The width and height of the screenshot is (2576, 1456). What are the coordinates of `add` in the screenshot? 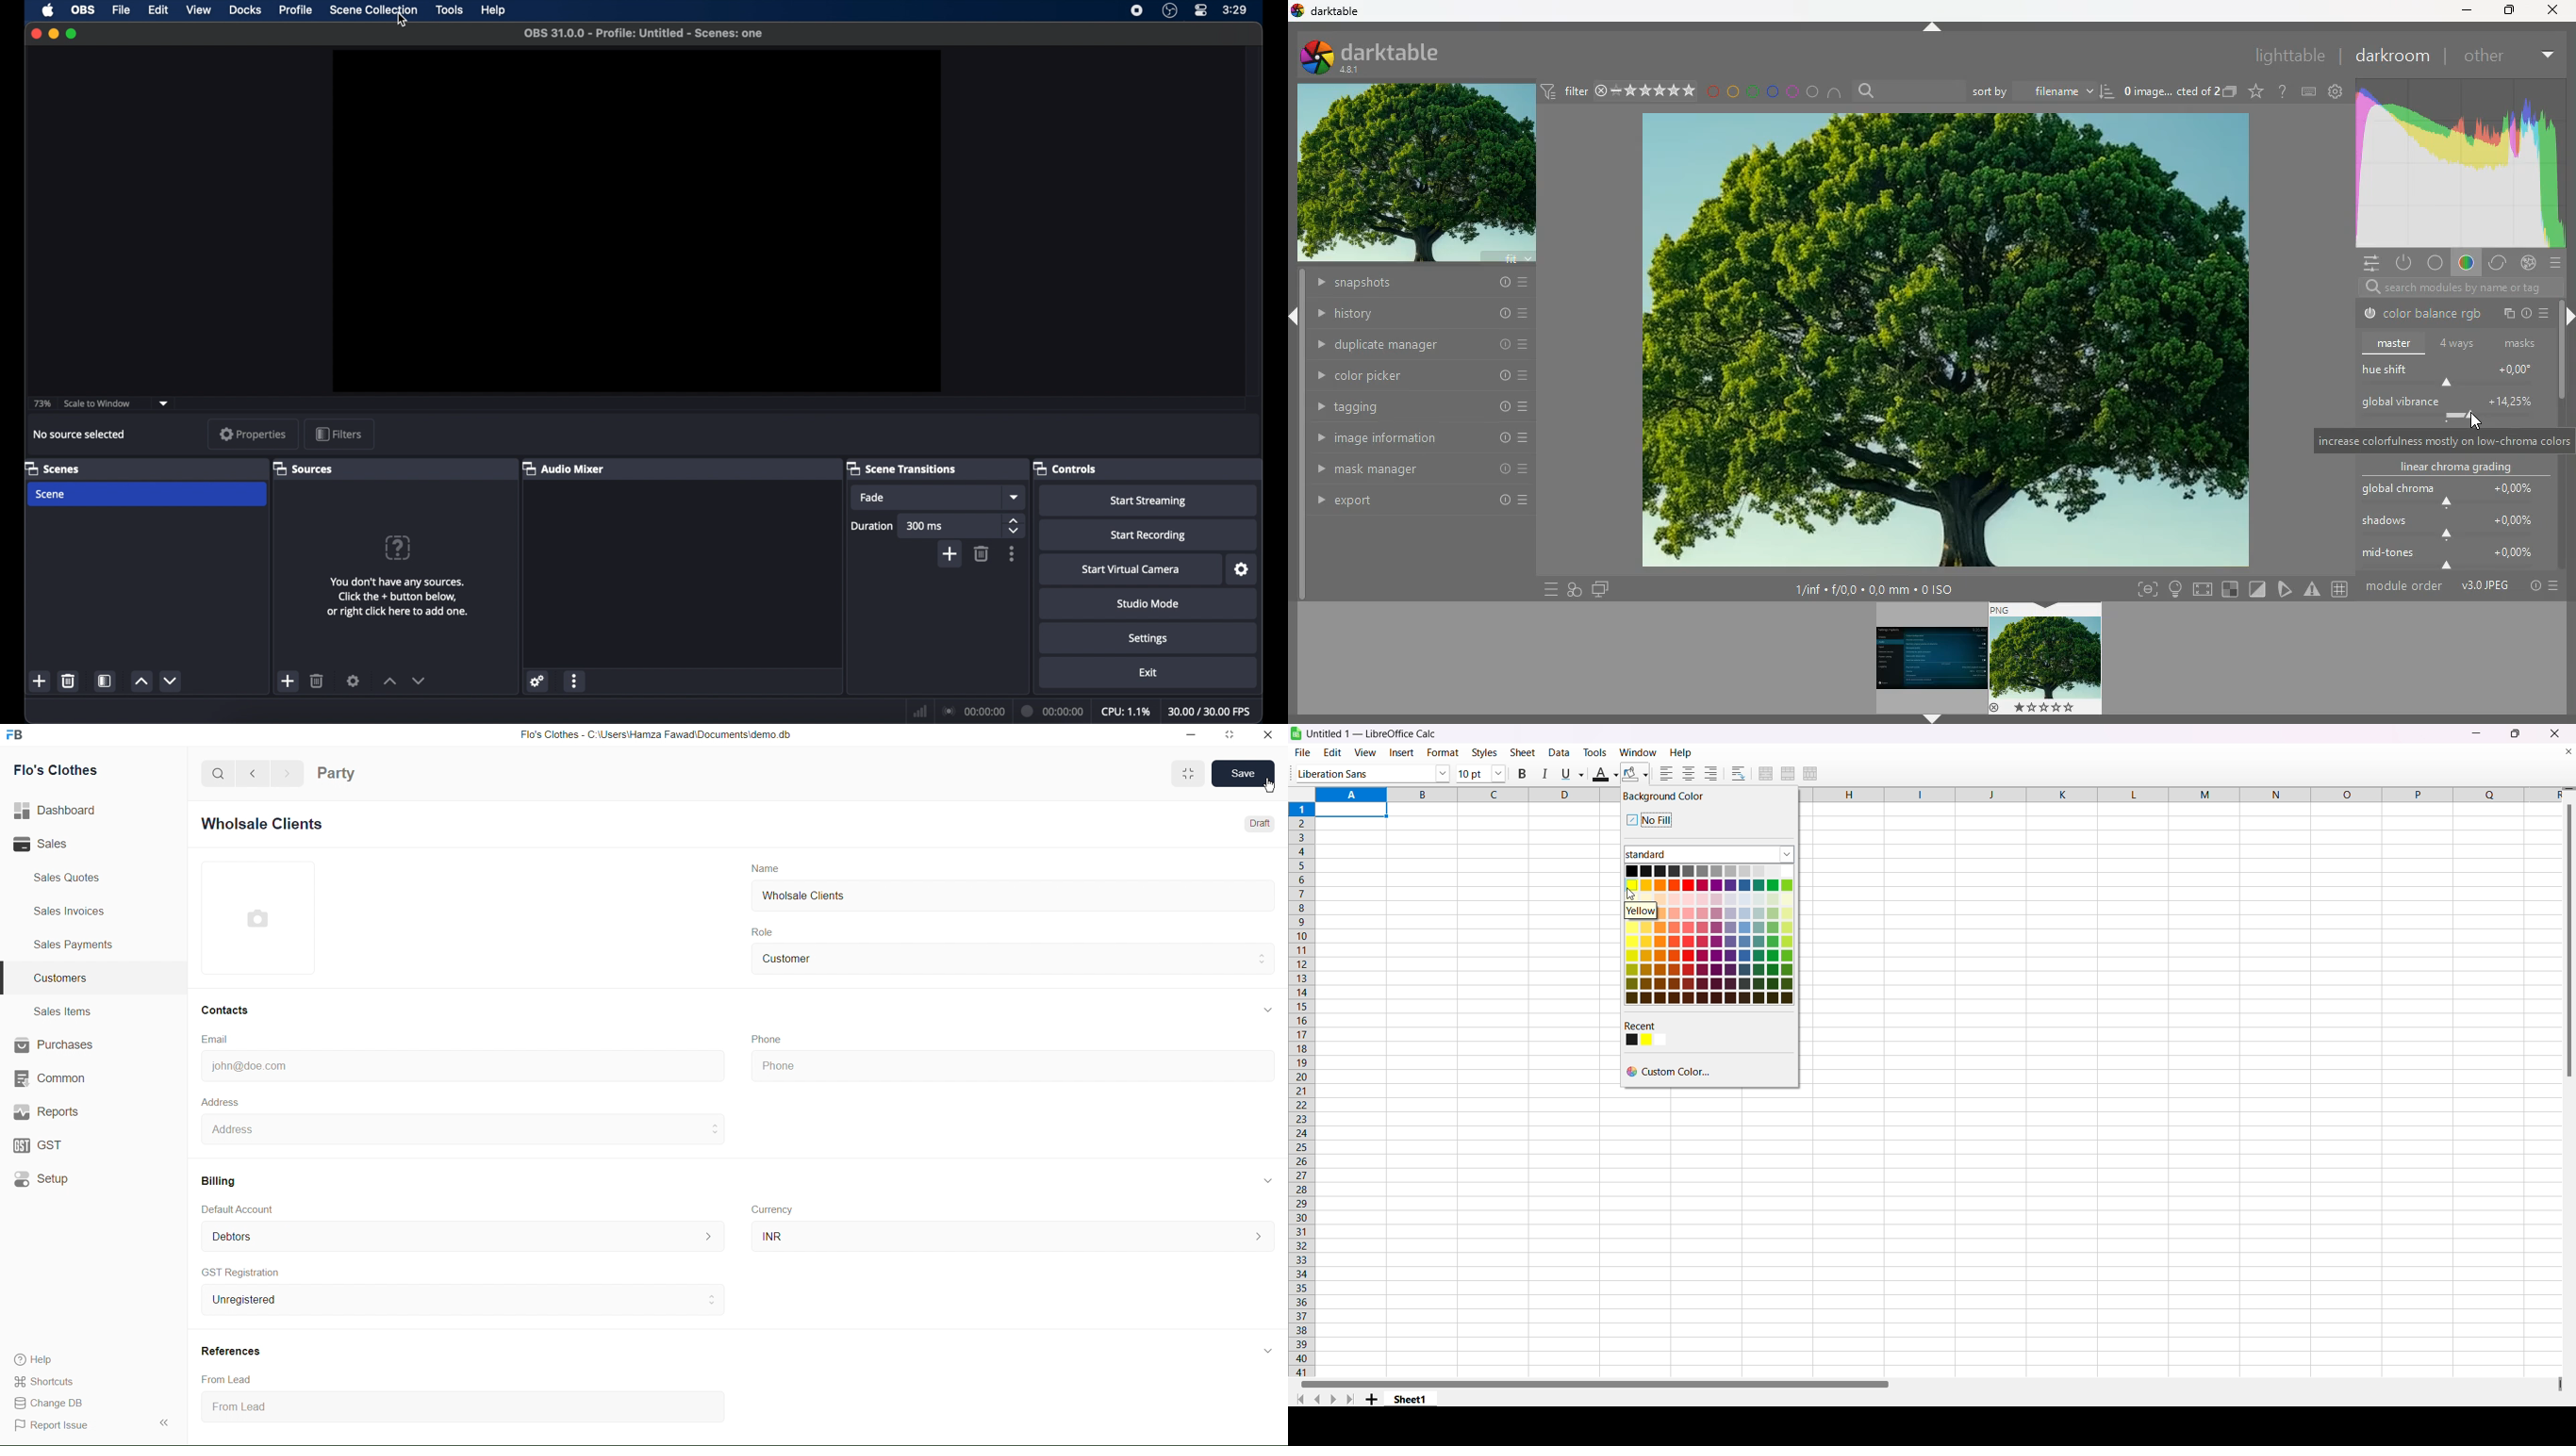 It's located at (949, 555).